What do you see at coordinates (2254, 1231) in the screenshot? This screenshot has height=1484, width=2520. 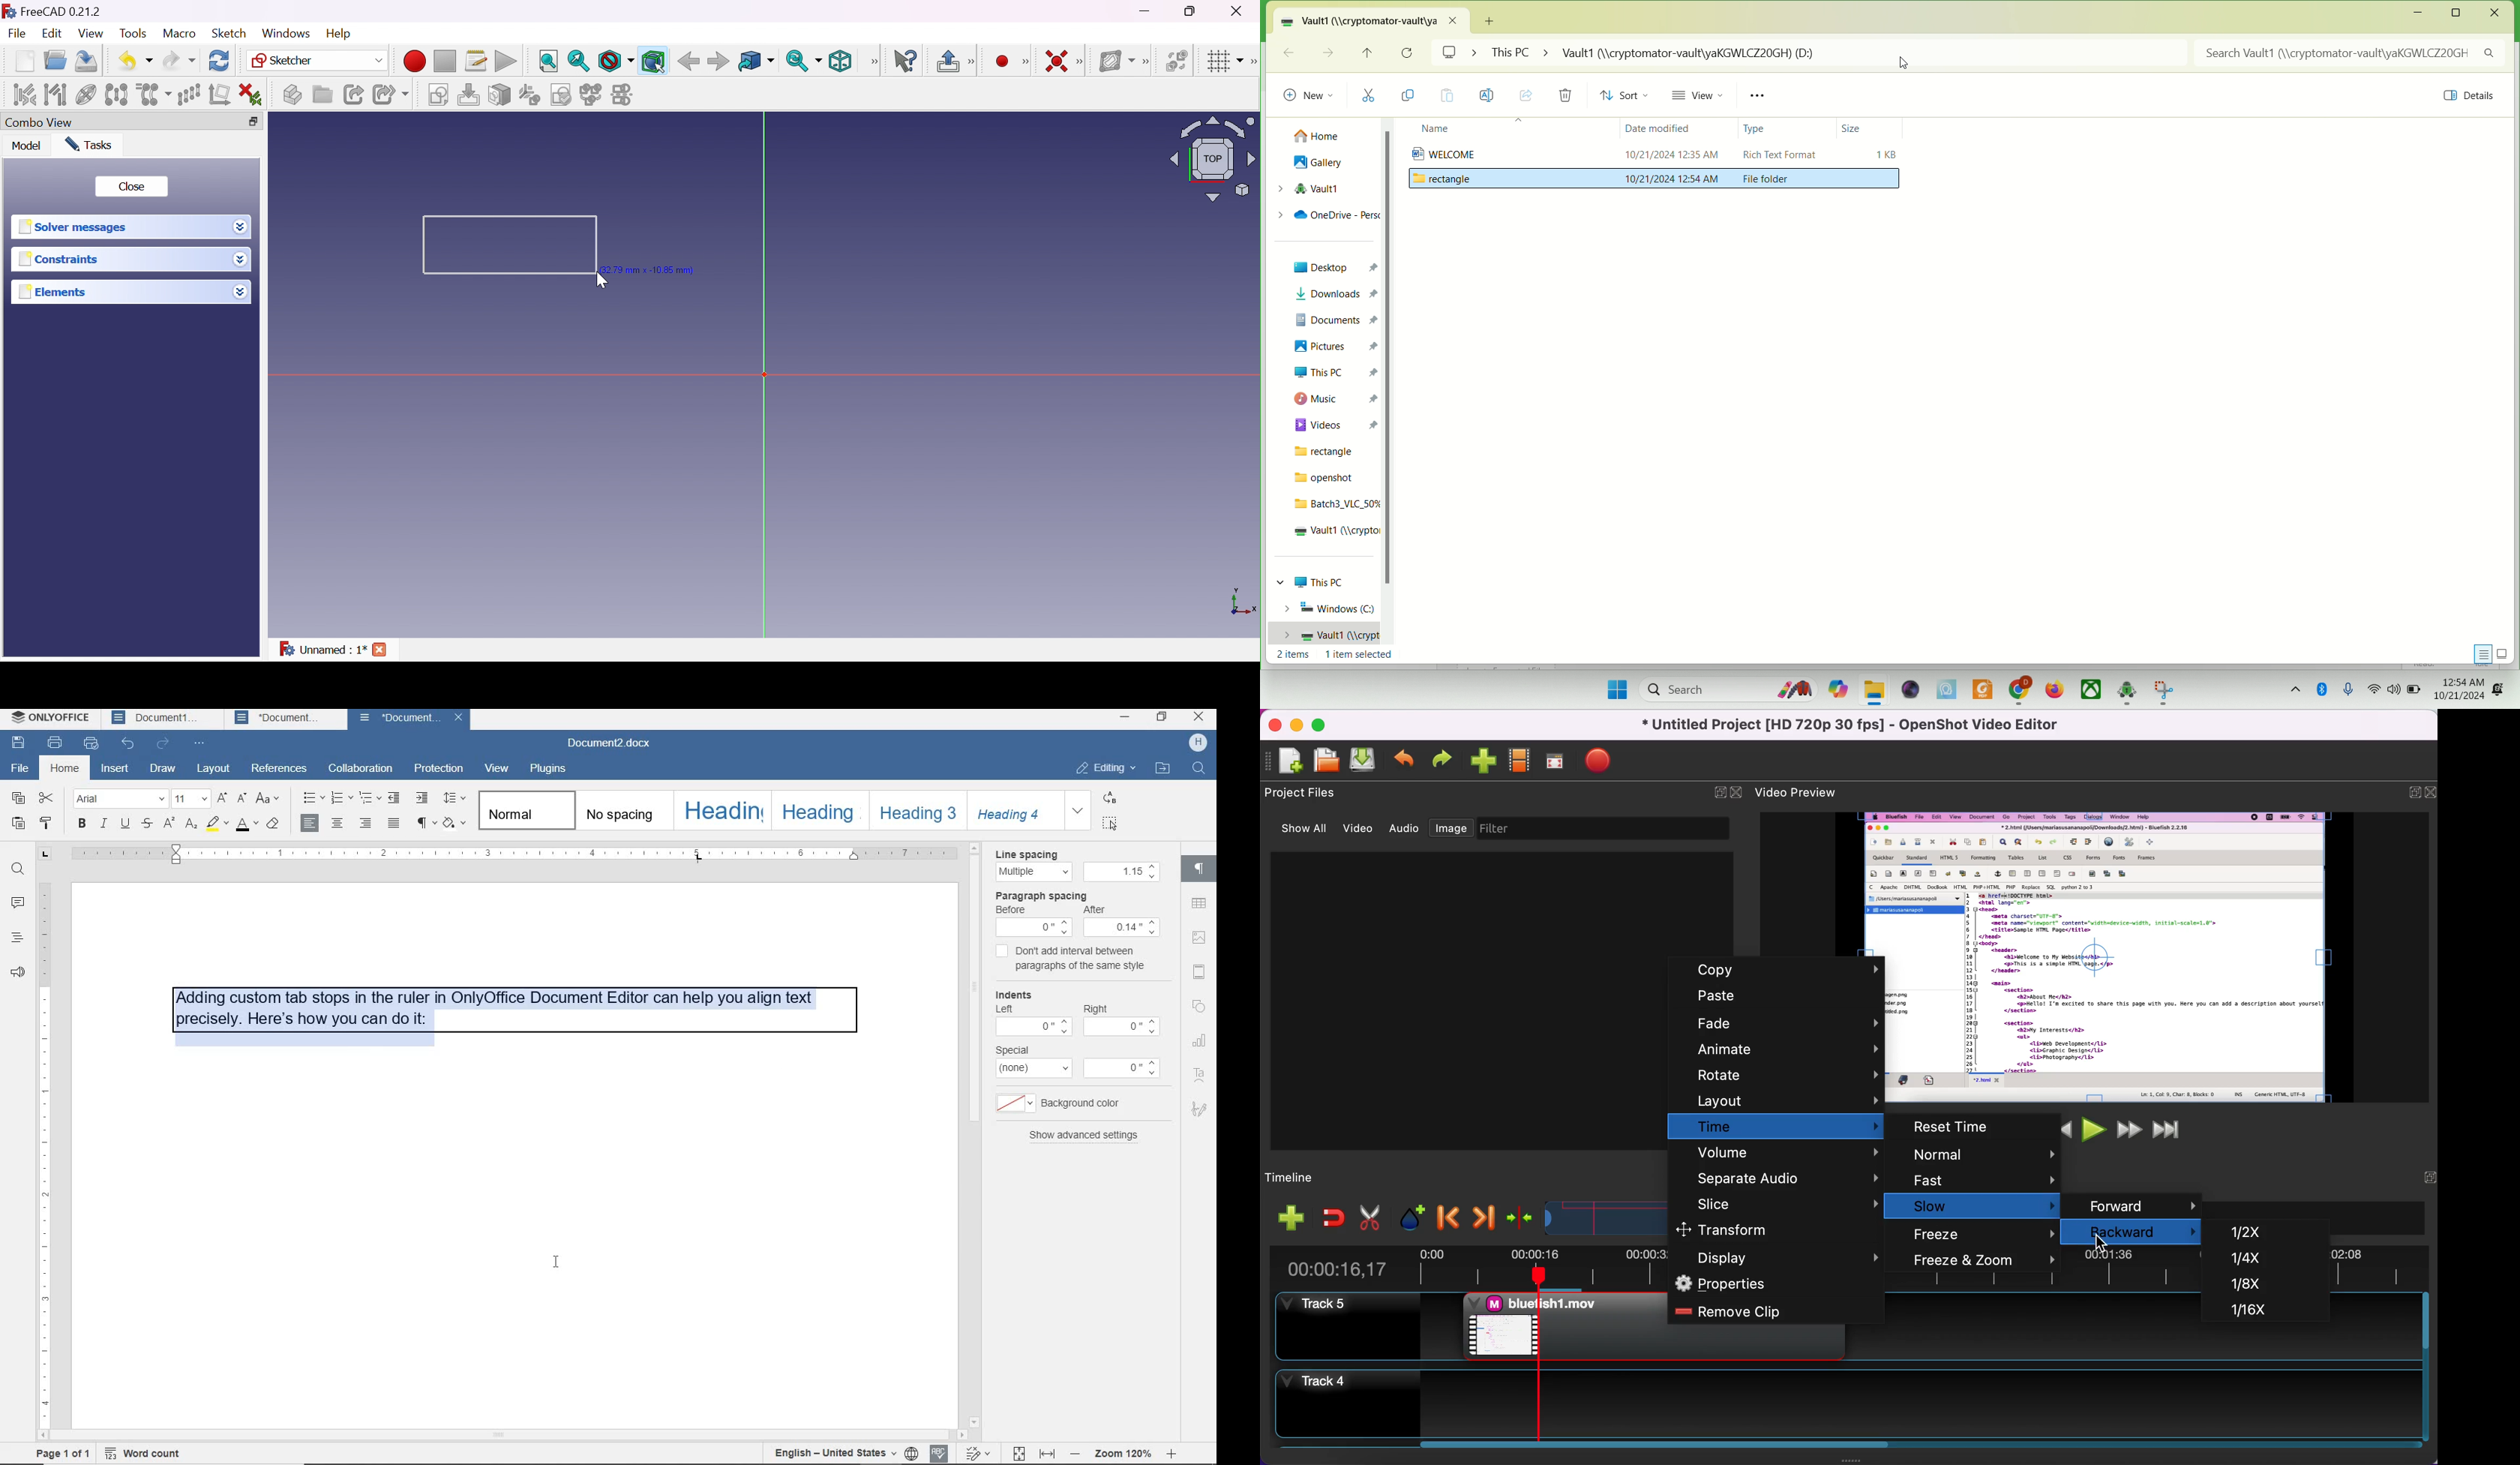 I see `1/2x` at bounding box center [2254, 1231].